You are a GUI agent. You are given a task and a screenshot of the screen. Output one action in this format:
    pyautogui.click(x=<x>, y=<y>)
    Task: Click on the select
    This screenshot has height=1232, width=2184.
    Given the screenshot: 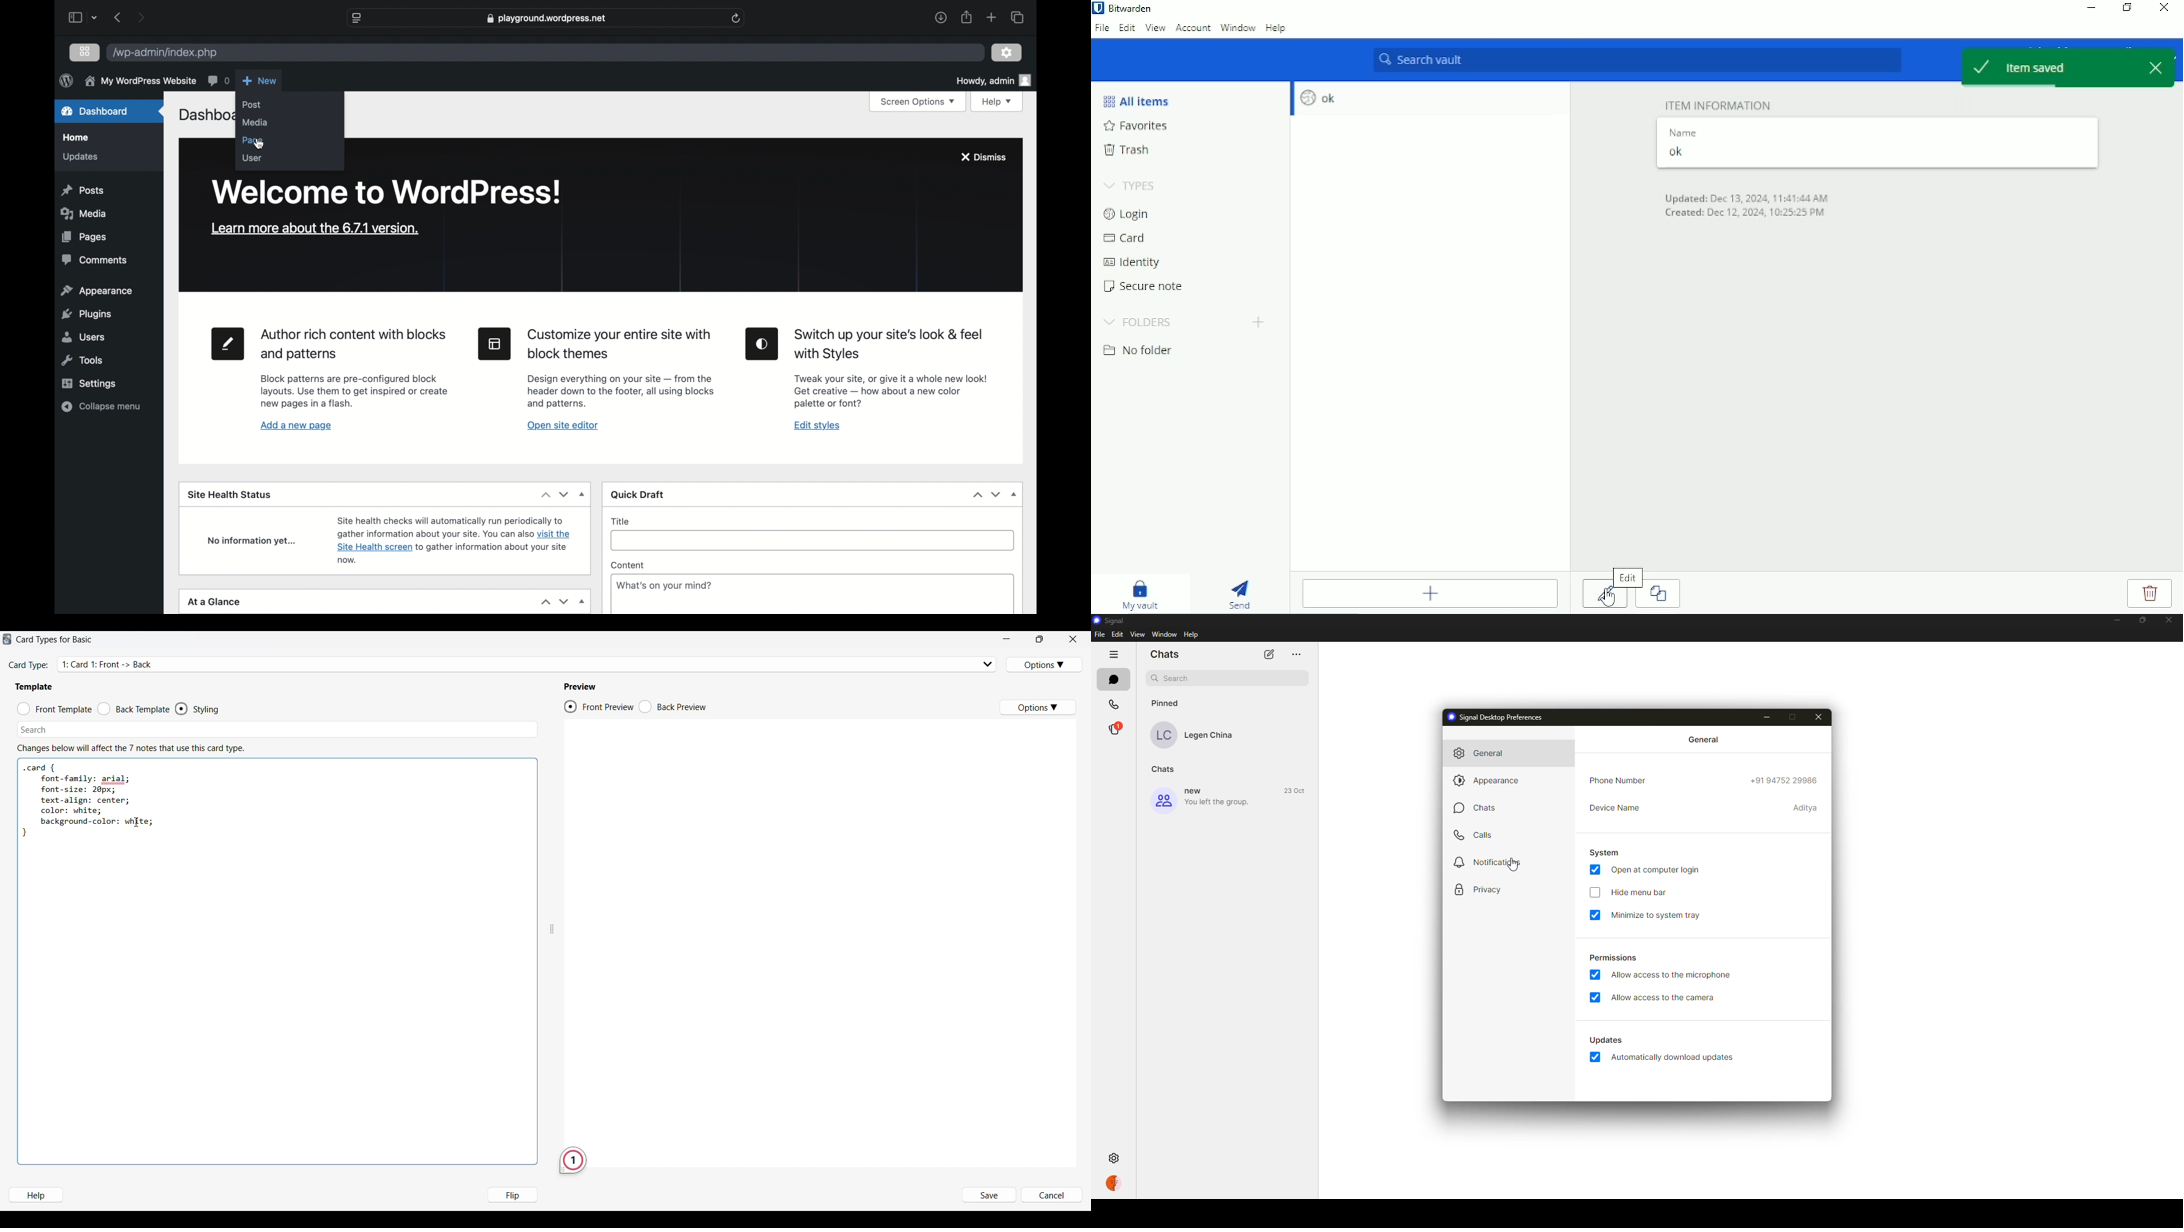 What is the action you would take?
    pyautogui.click(x=1594, y=893)
    